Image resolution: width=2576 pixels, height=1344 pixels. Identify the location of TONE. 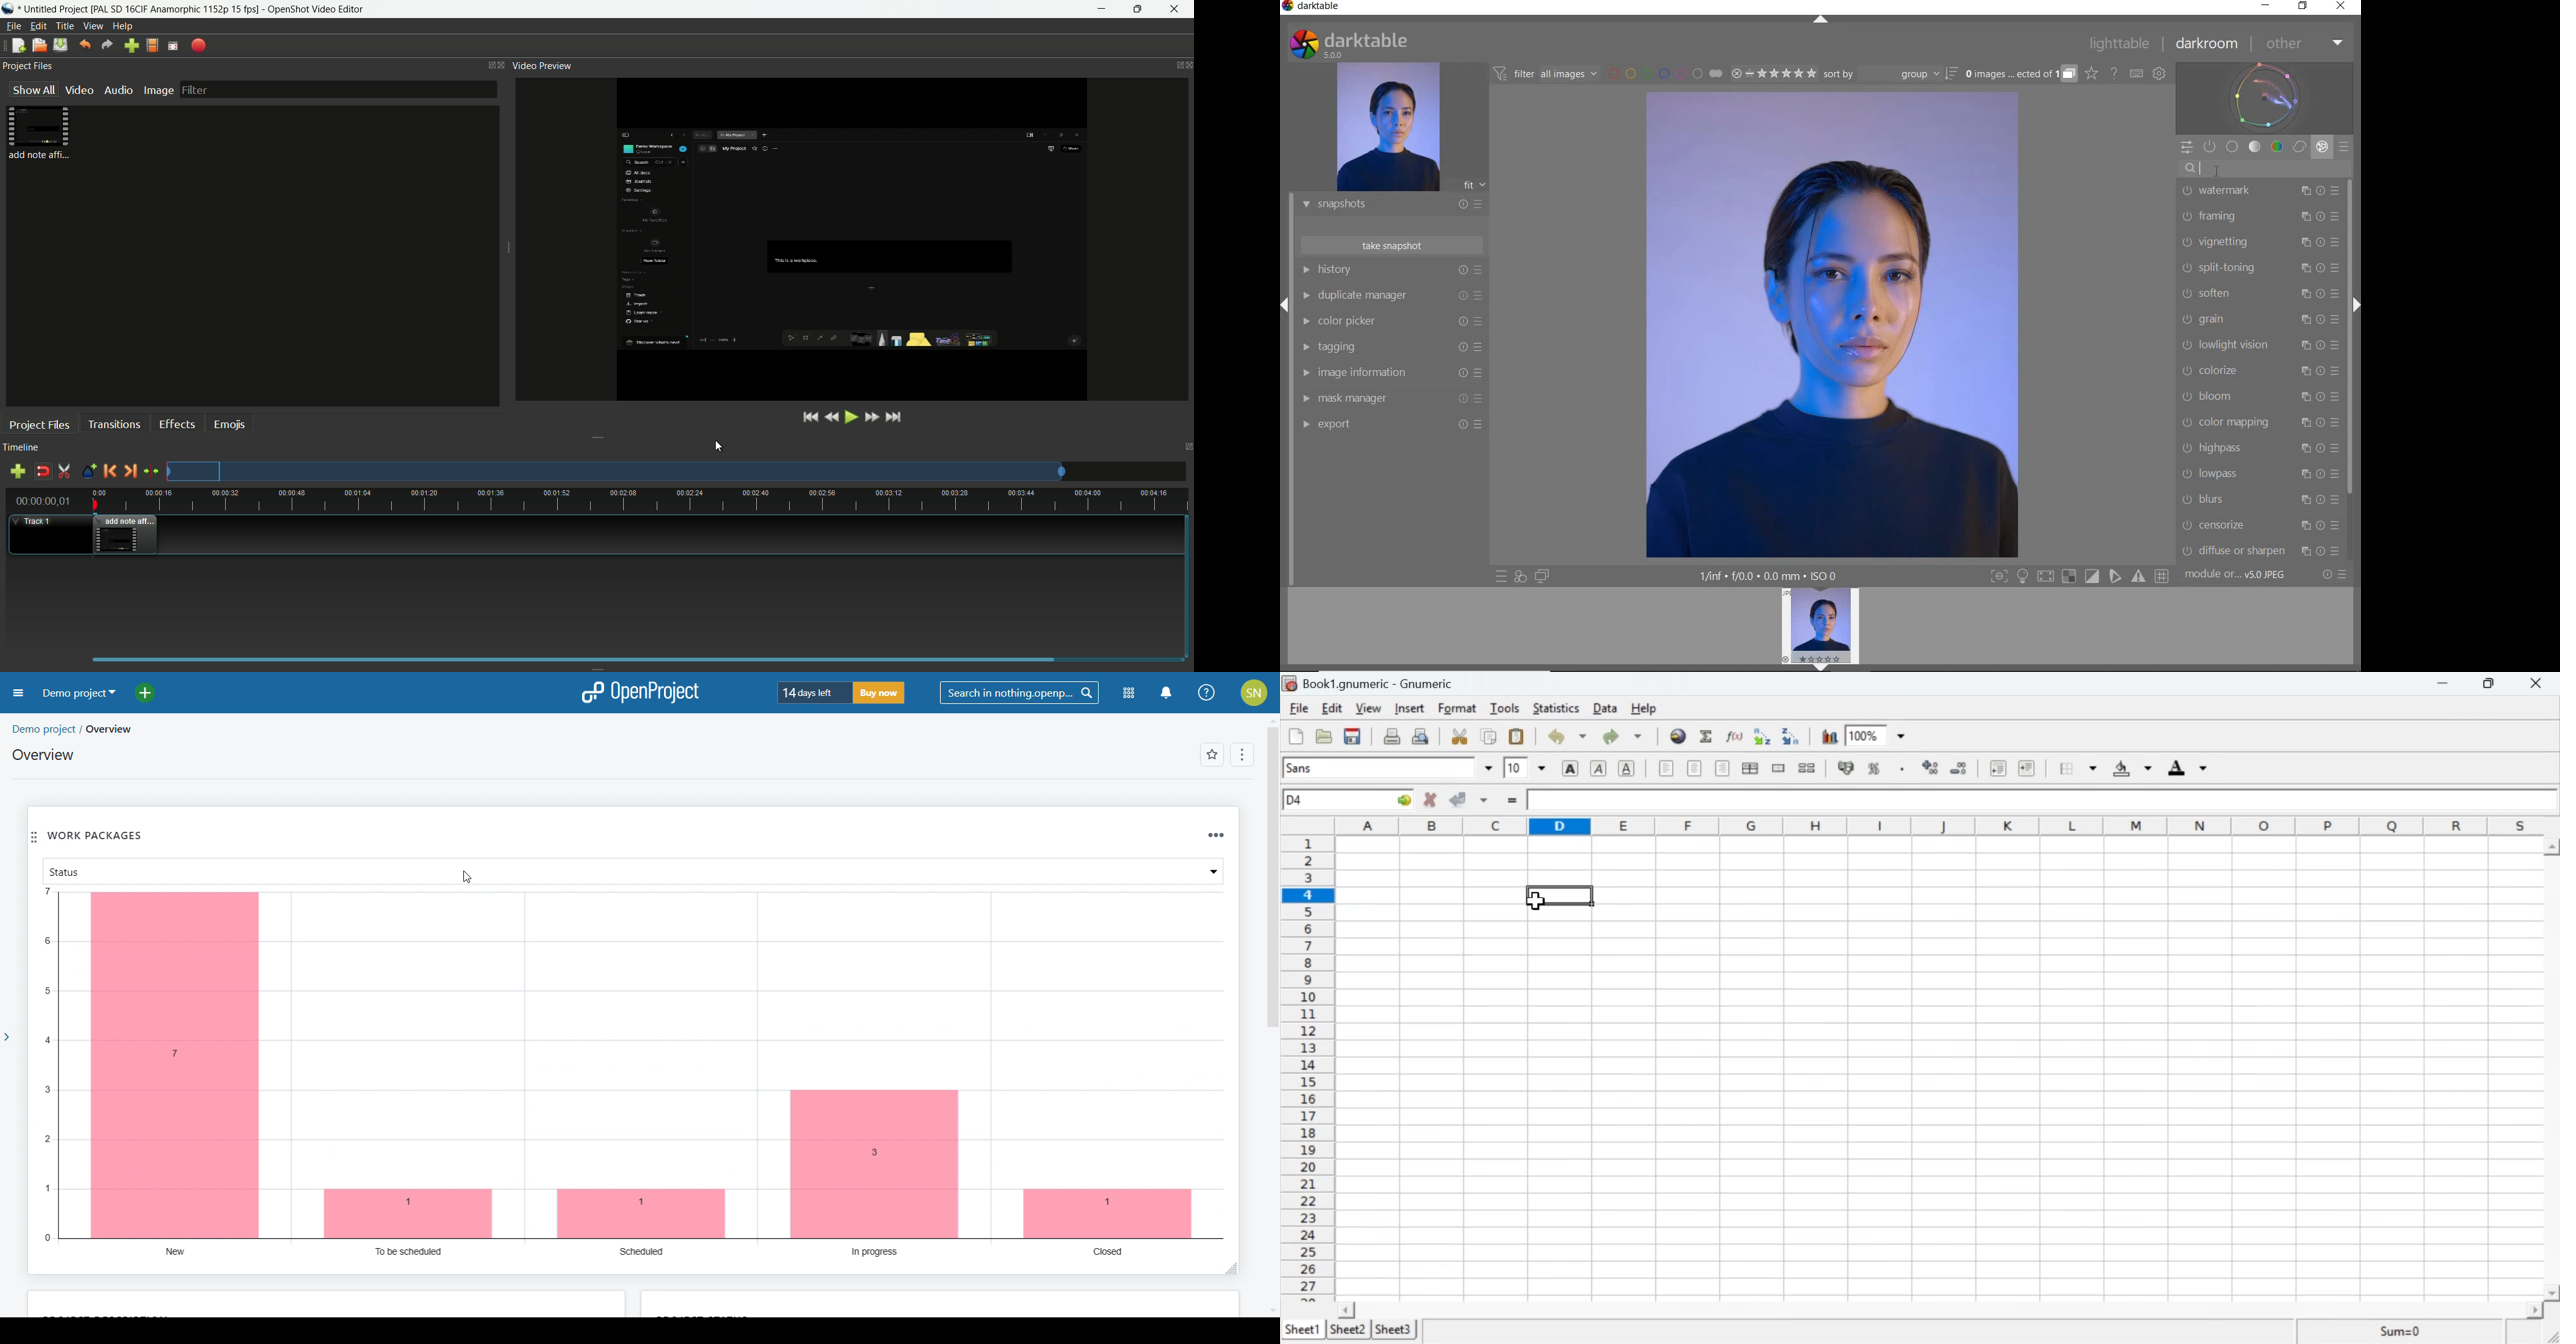
(2256, 147).